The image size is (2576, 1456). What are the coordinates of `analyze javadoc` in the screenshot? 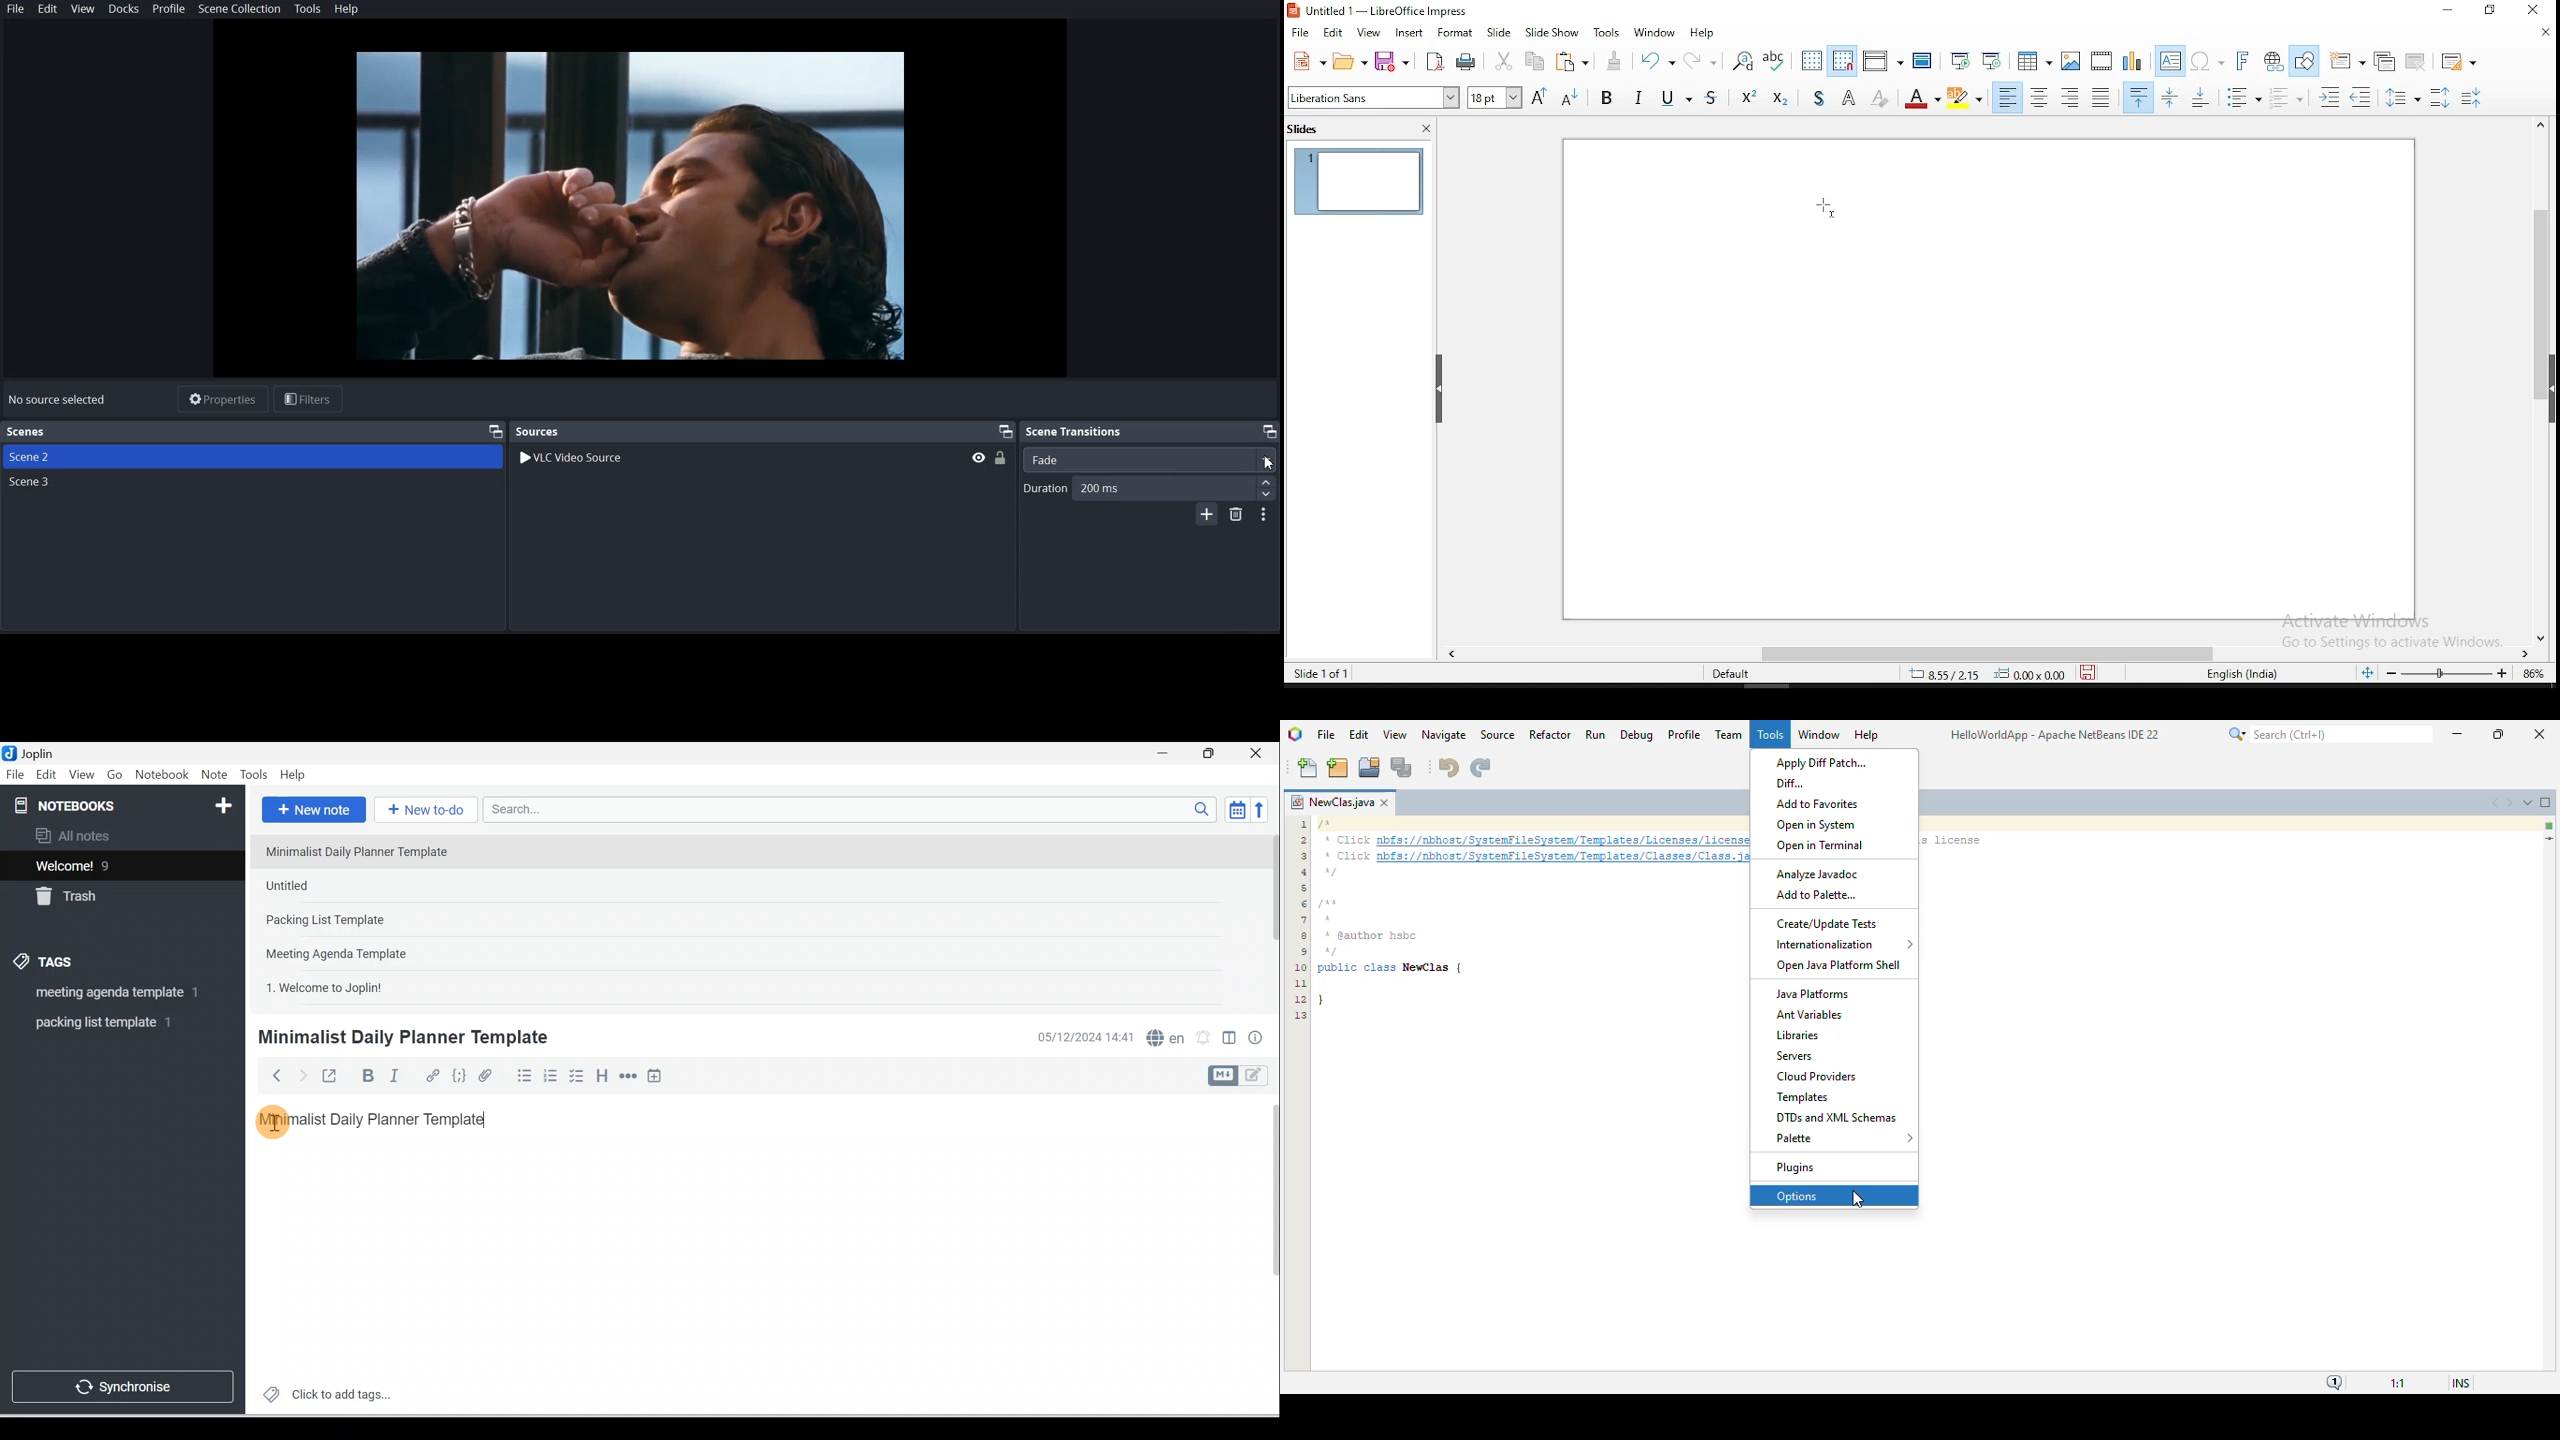 It's located at (1818, 875).